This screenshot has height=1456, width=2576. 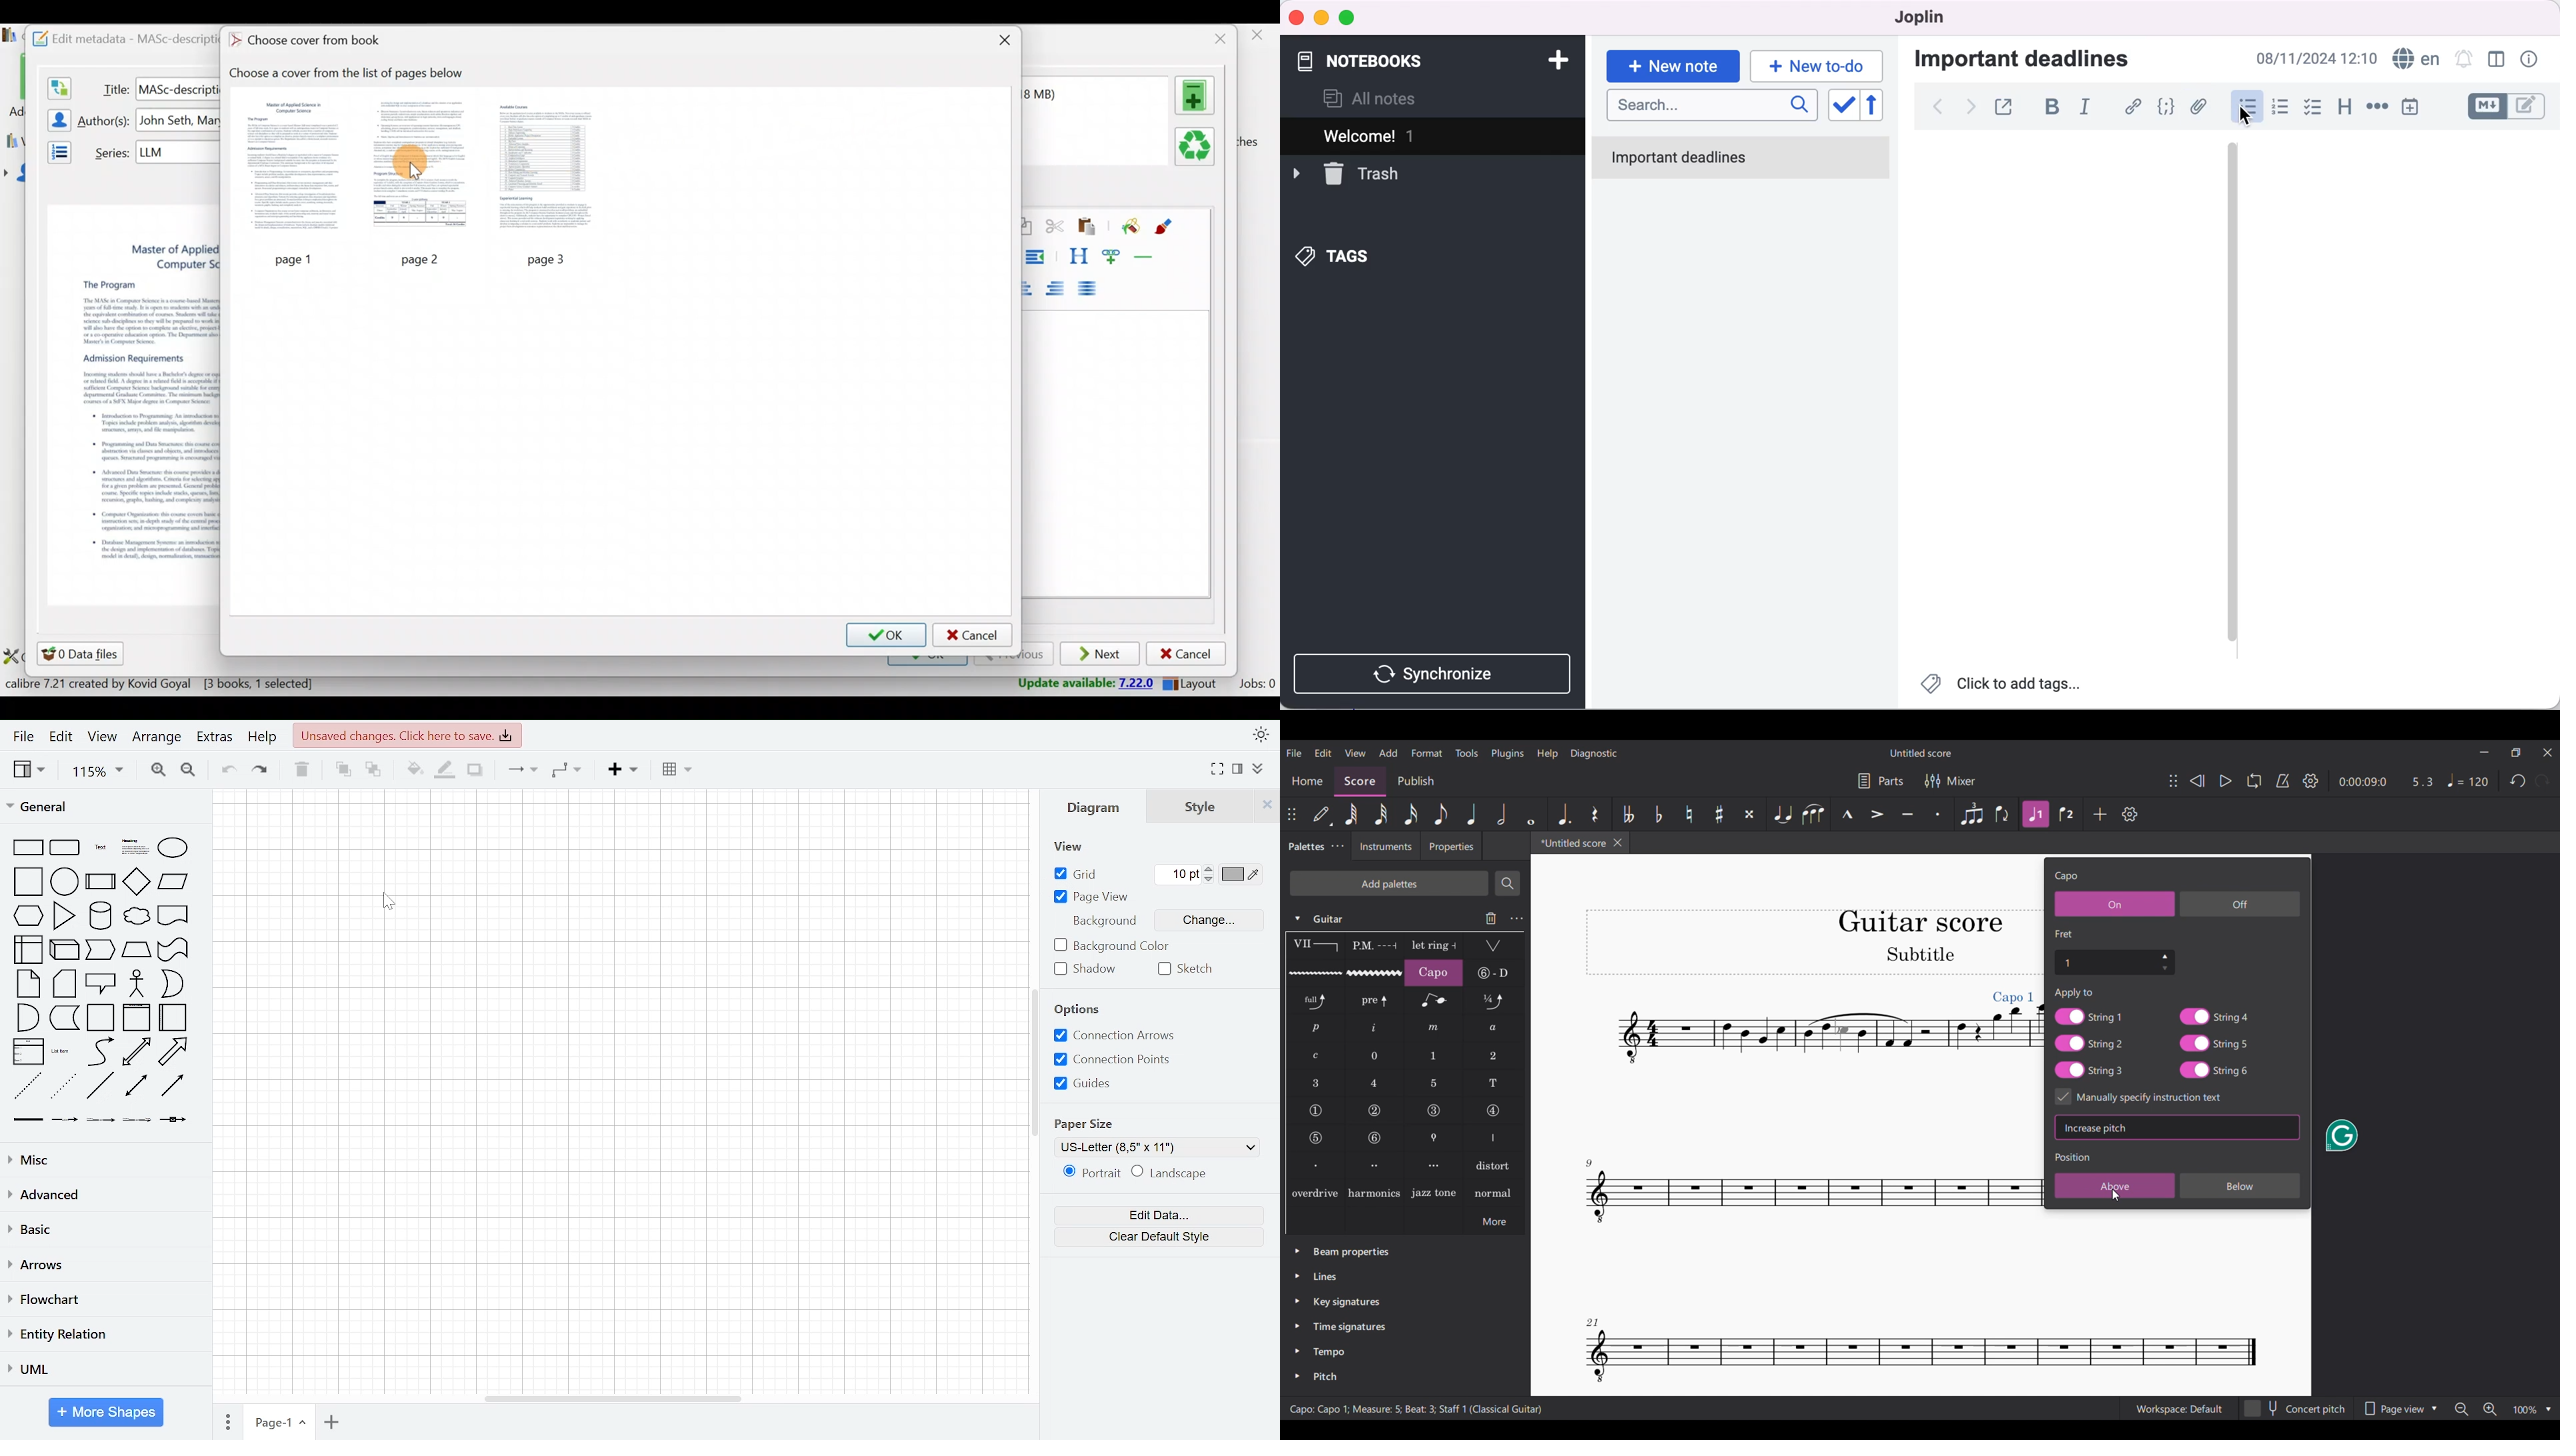 I want to click on Open the manage series editor, so click(x=55, y=150).